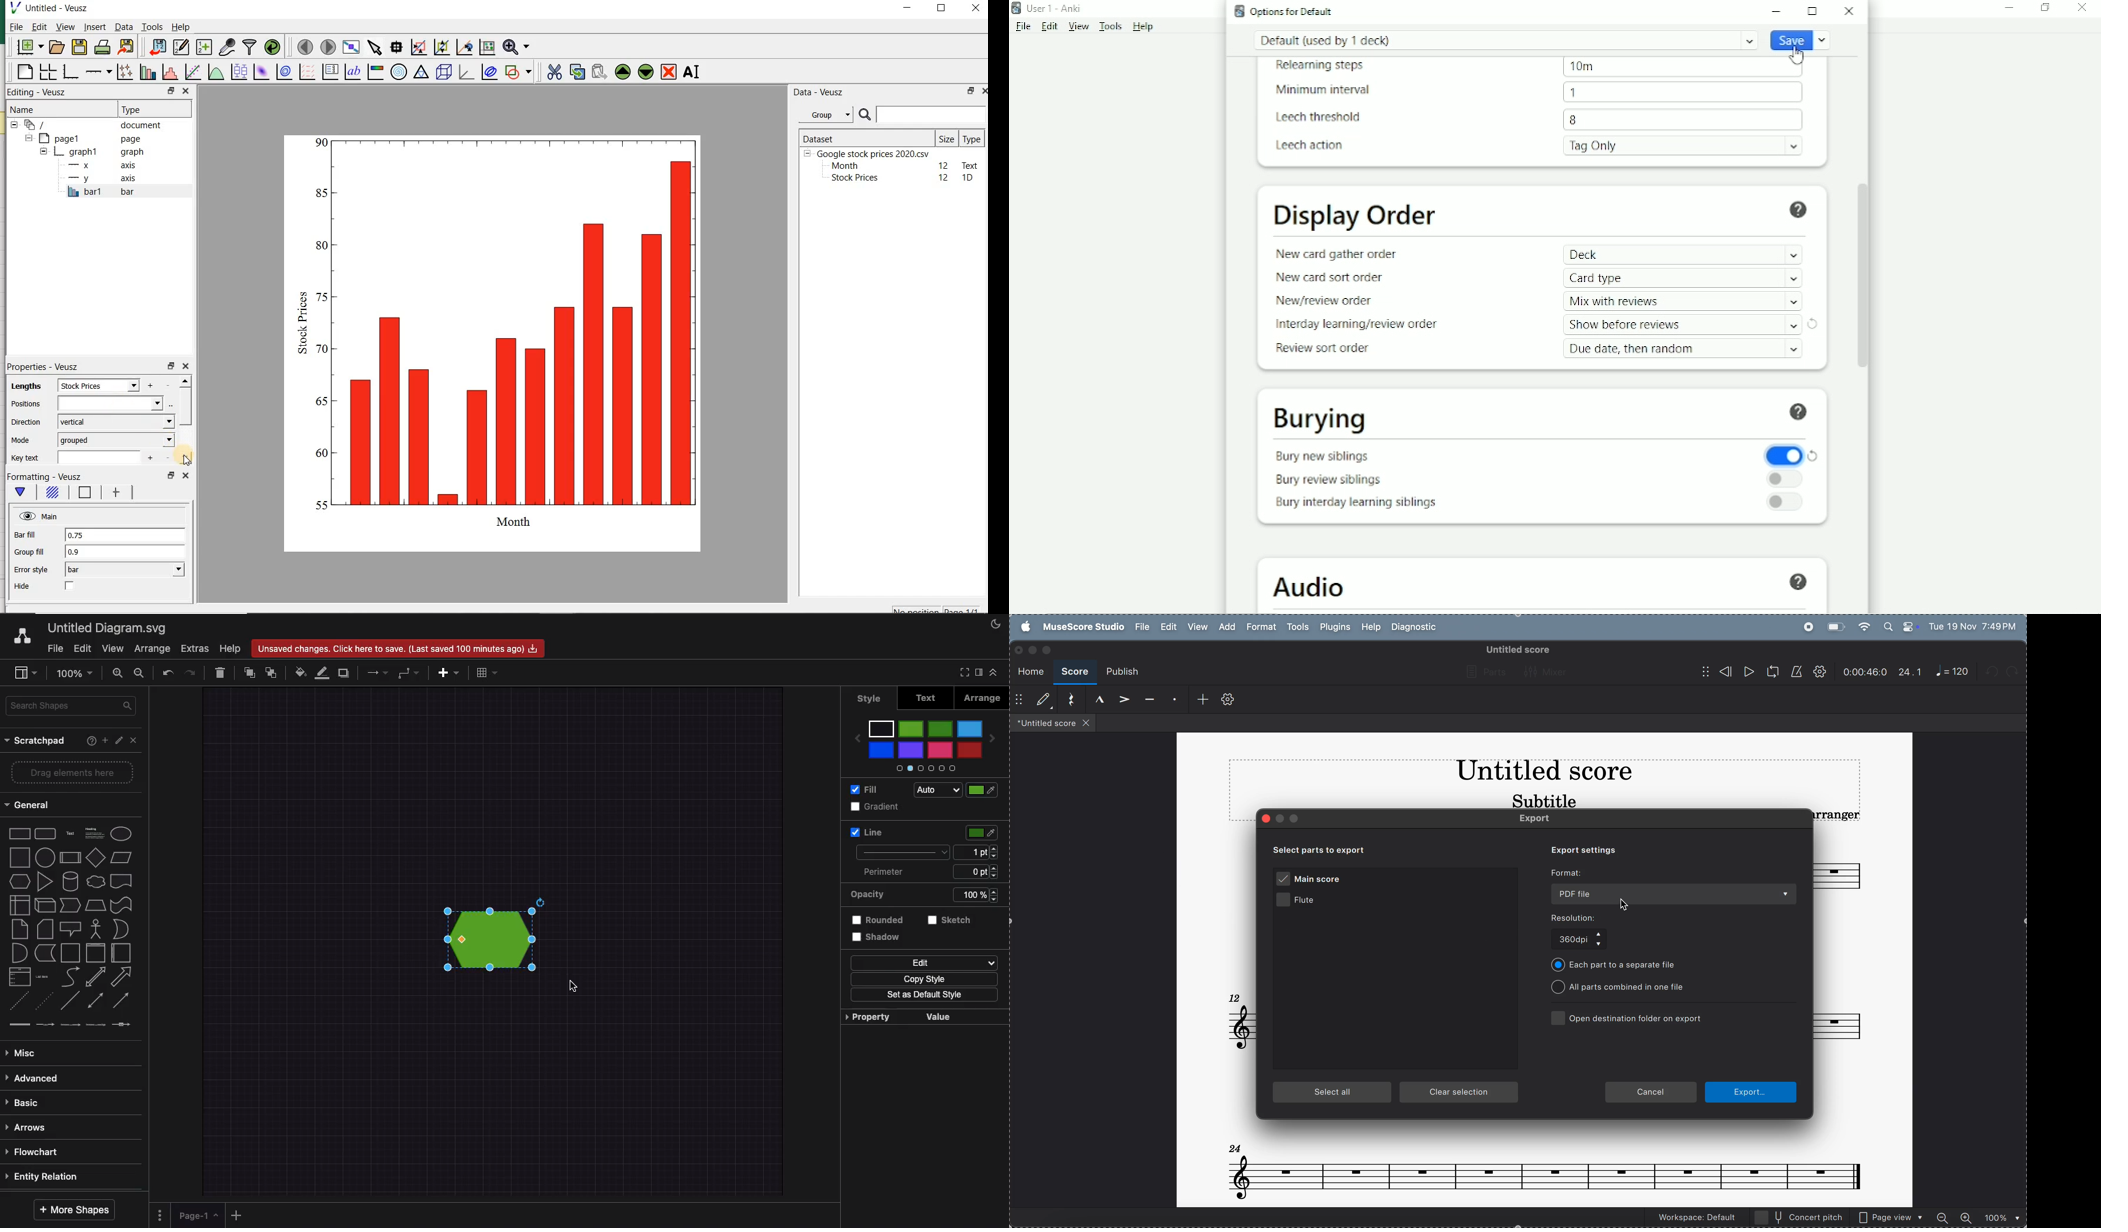 The image size is (2128, 1232). I want to click on Edit, so click(1050, 26).